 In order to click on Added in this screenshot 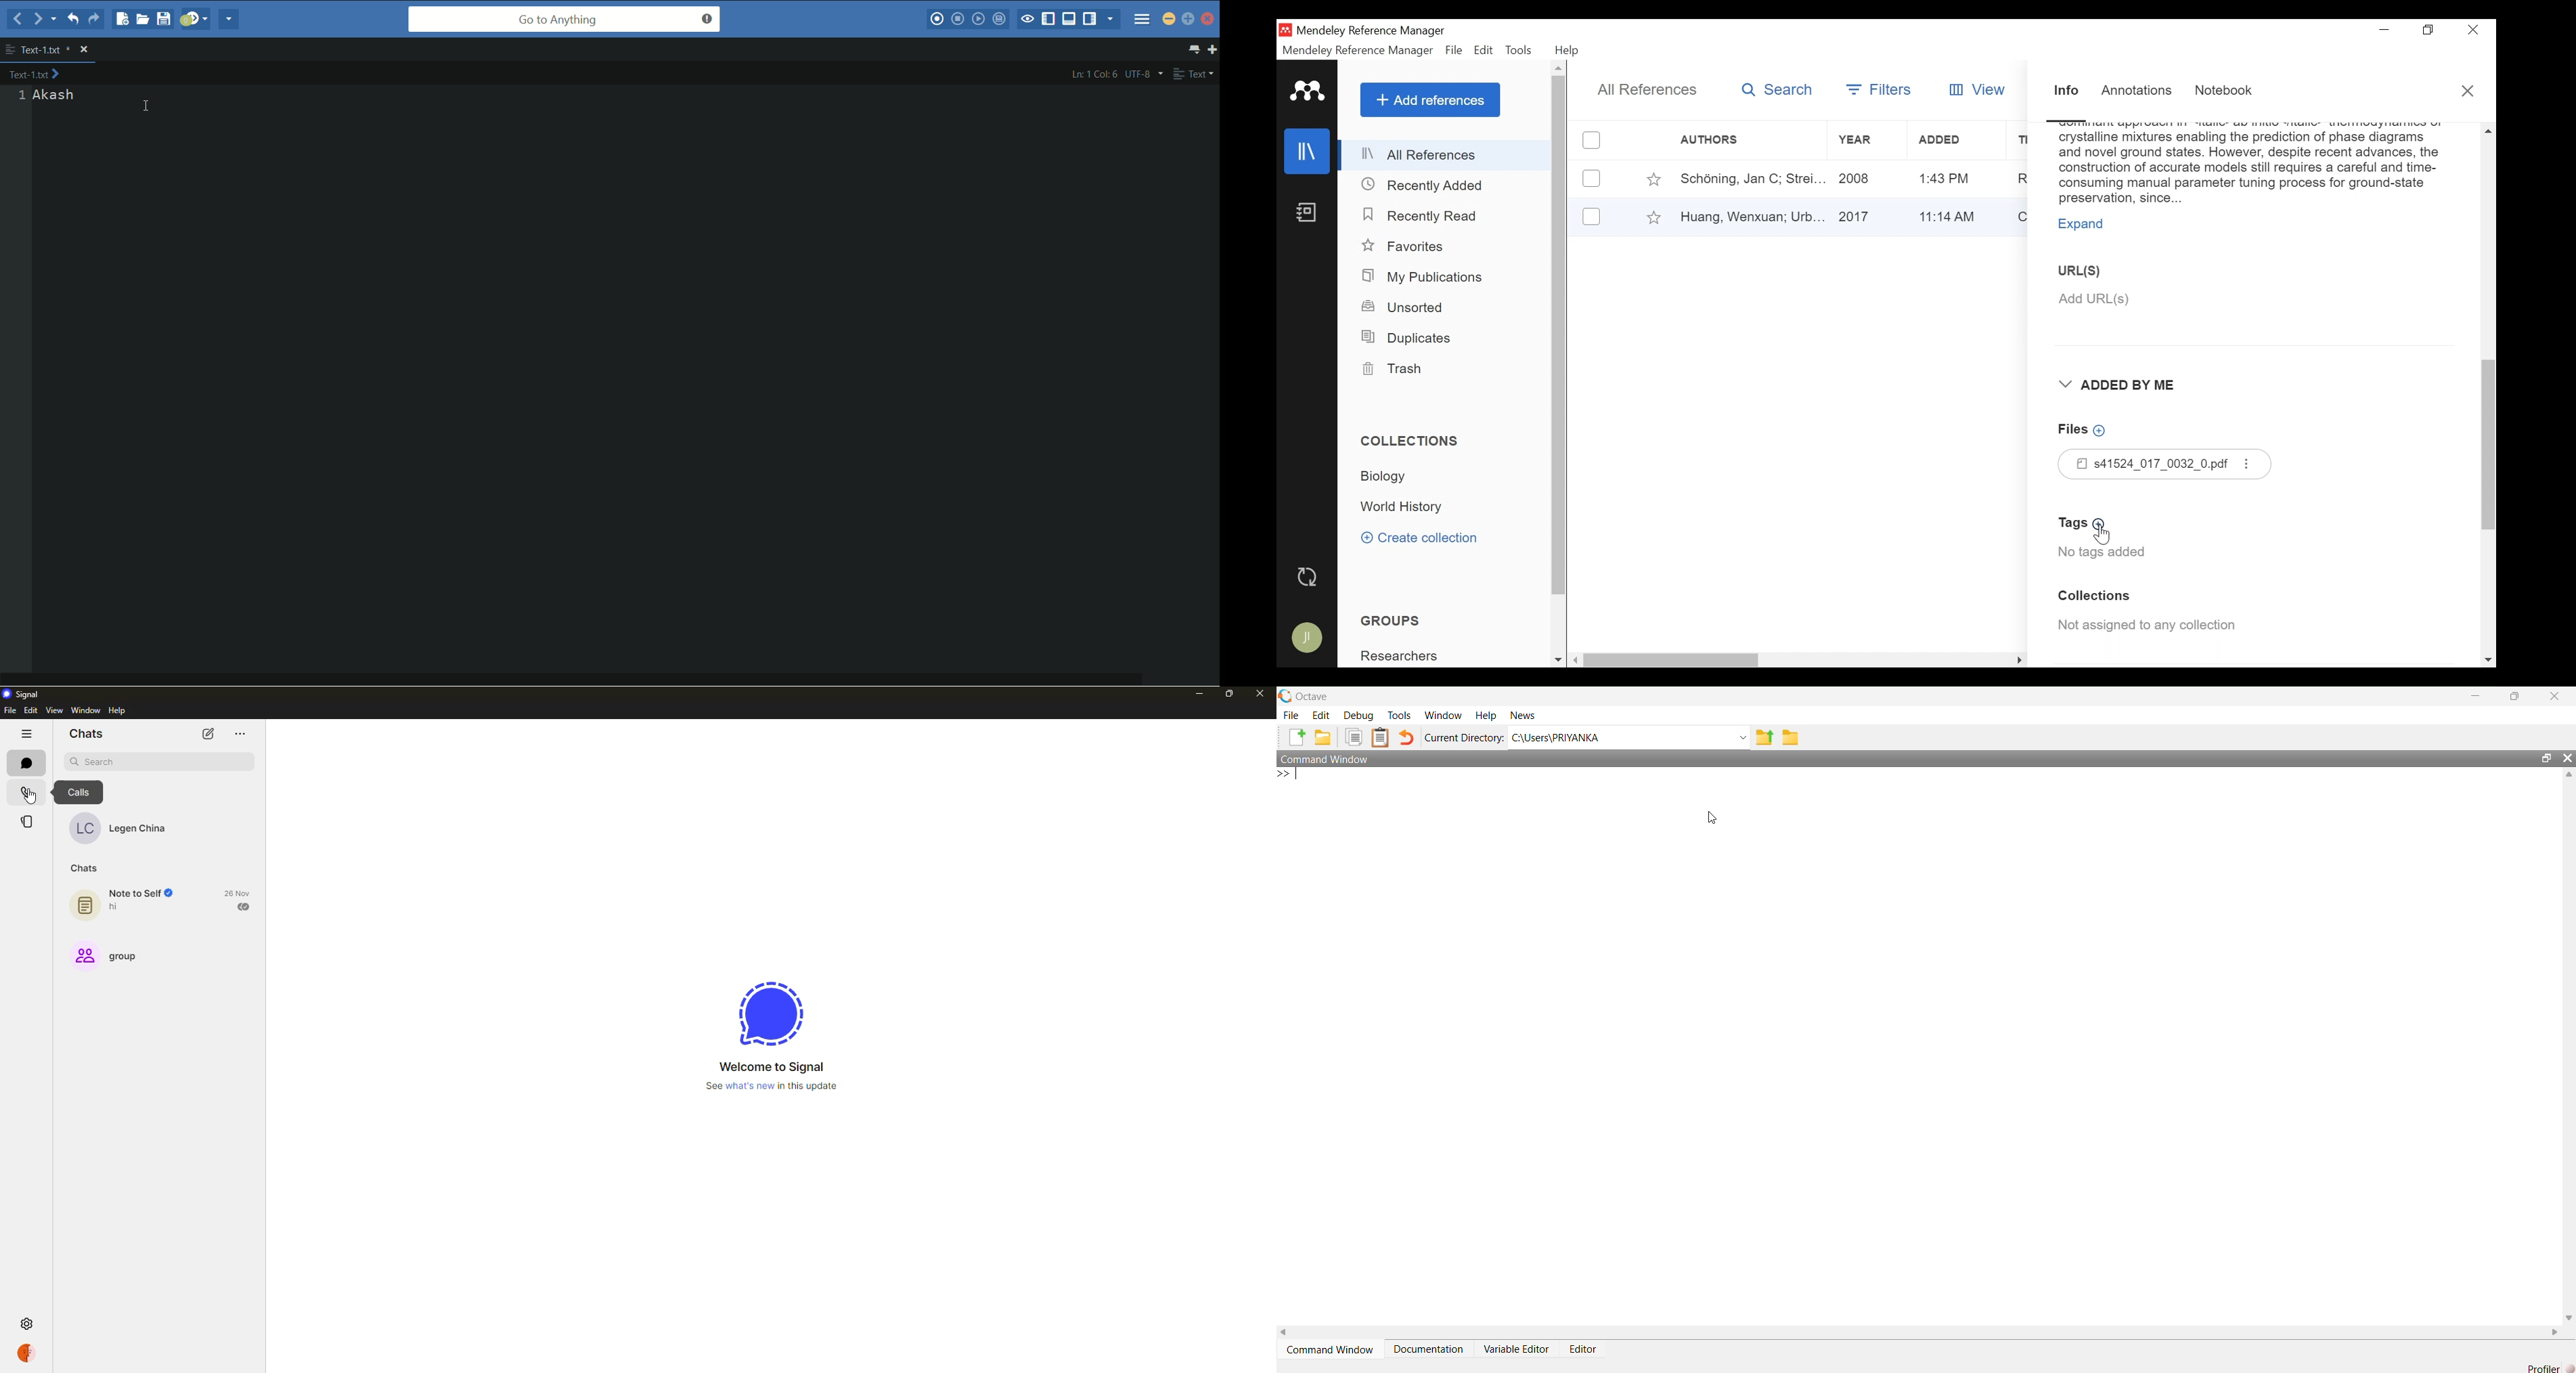, I will do `click(1953, 215)`.